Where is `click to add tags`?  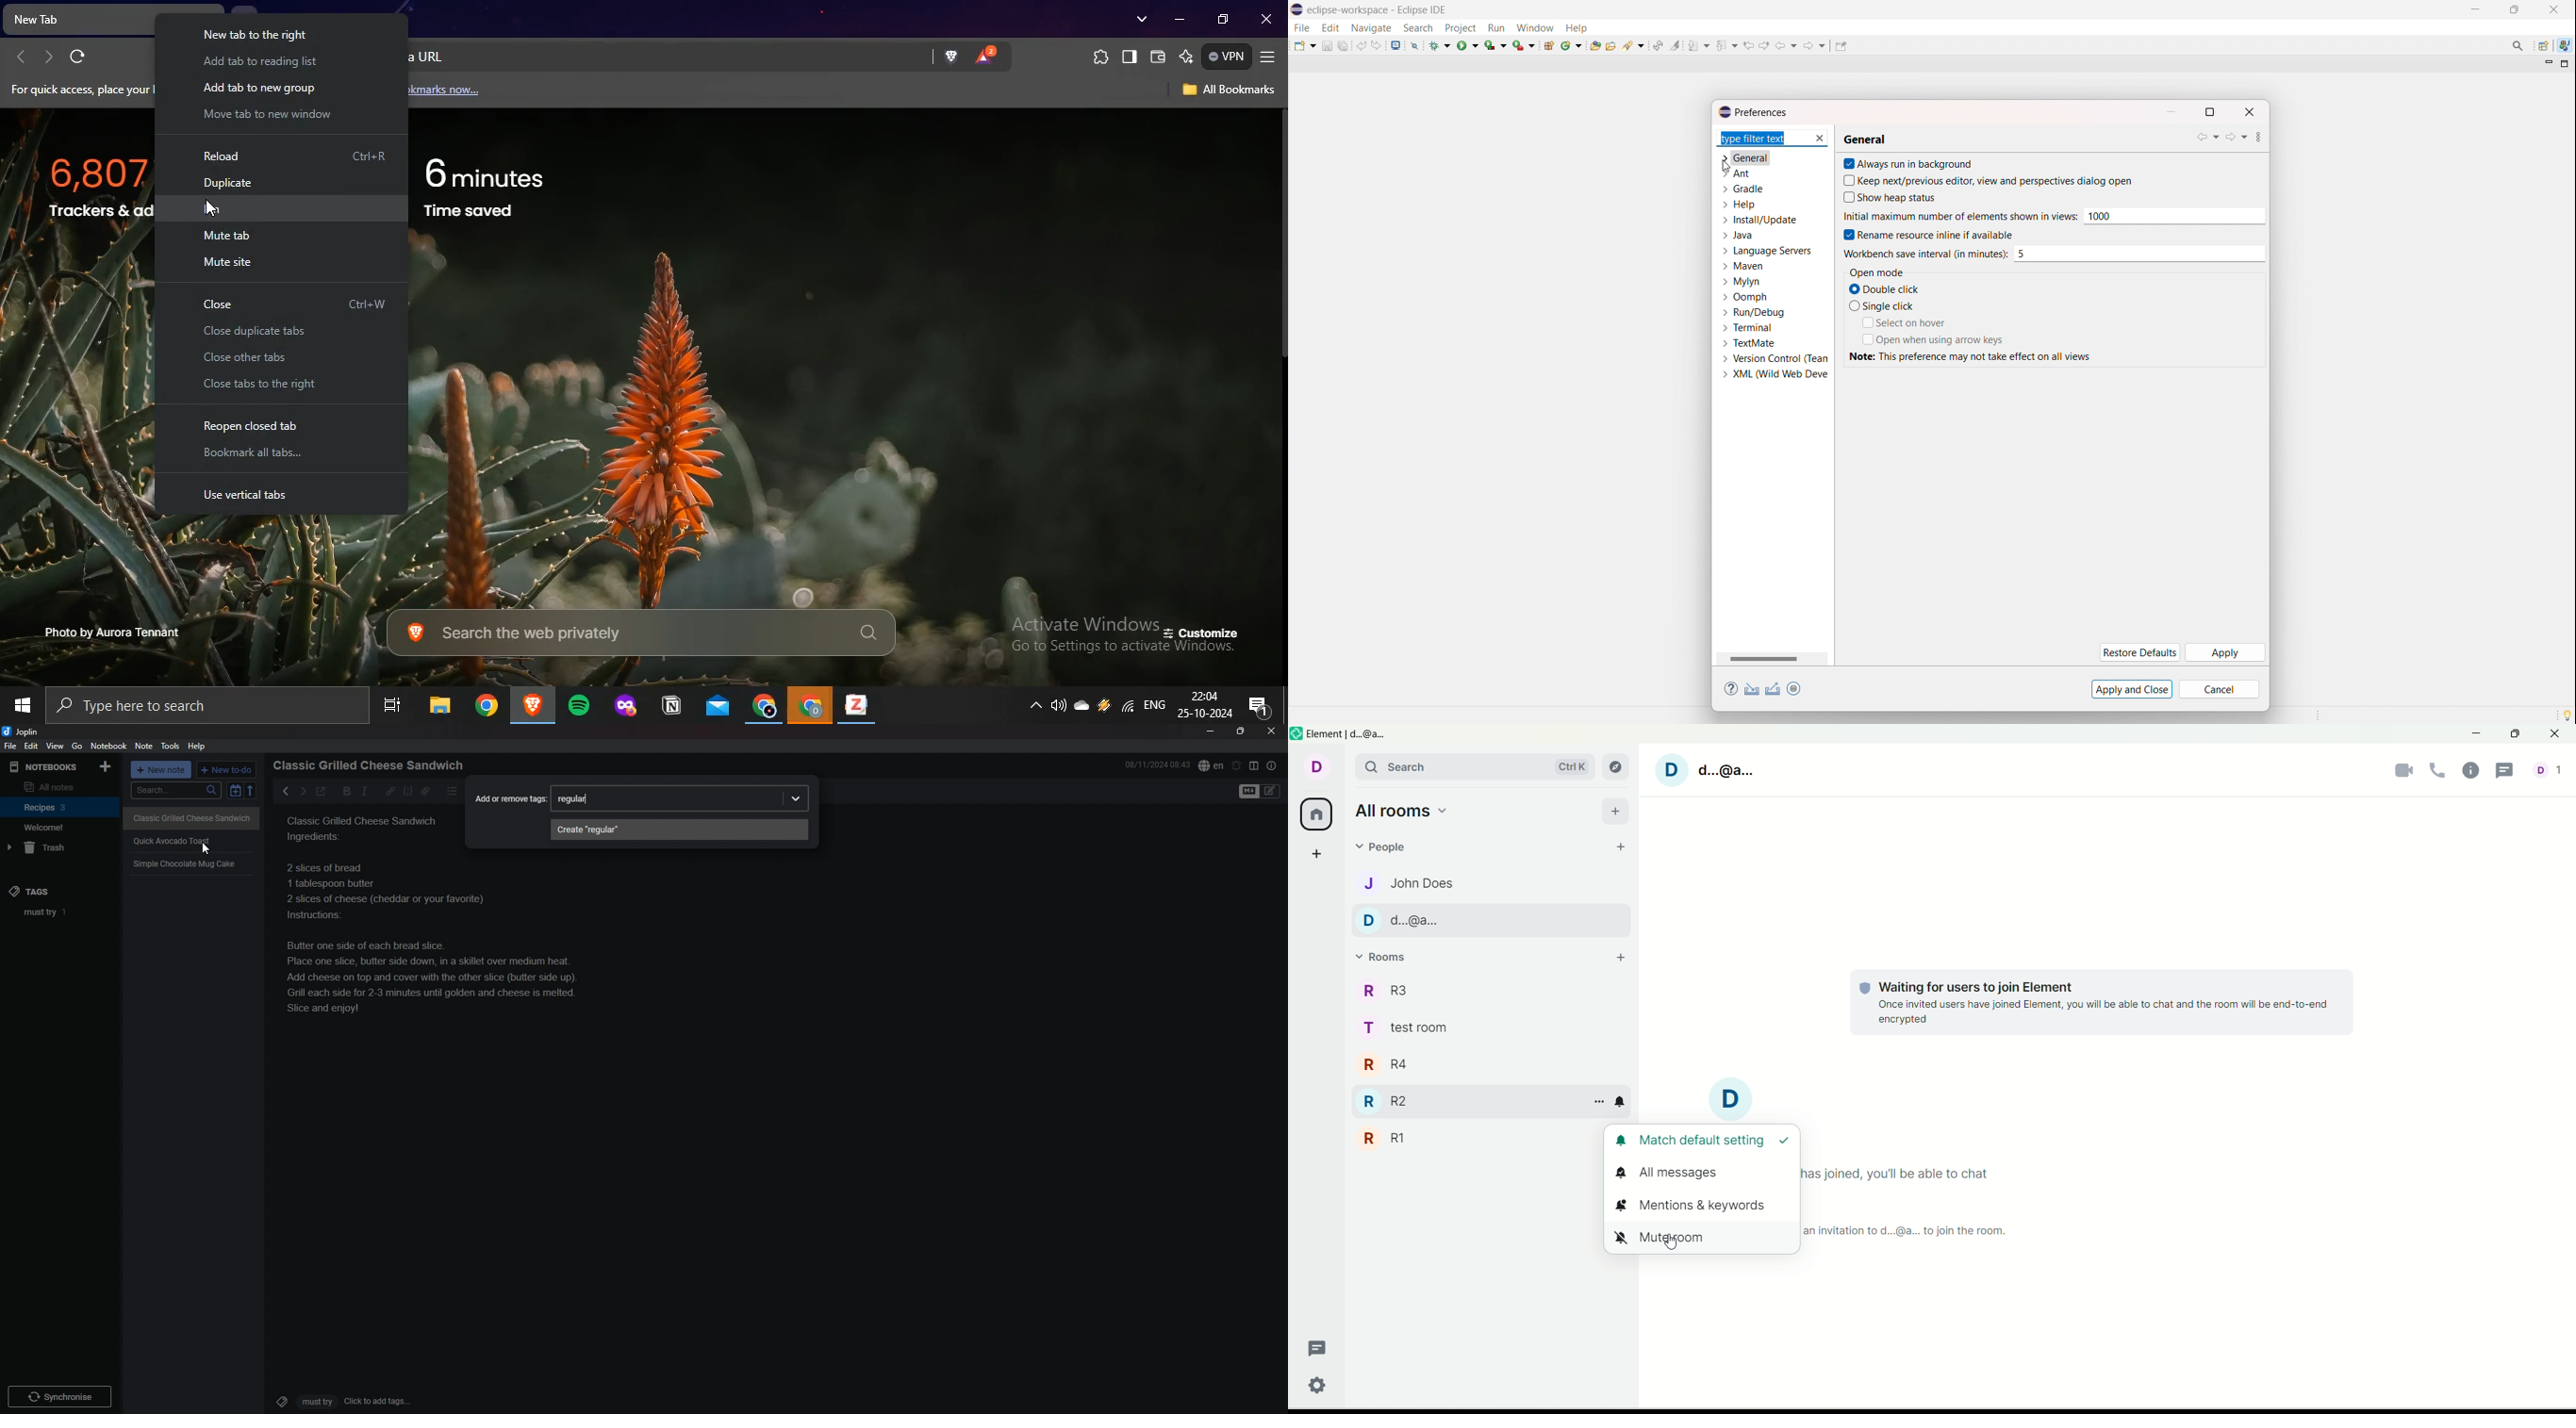
click to add tags is located at coordinates (337, 1401).